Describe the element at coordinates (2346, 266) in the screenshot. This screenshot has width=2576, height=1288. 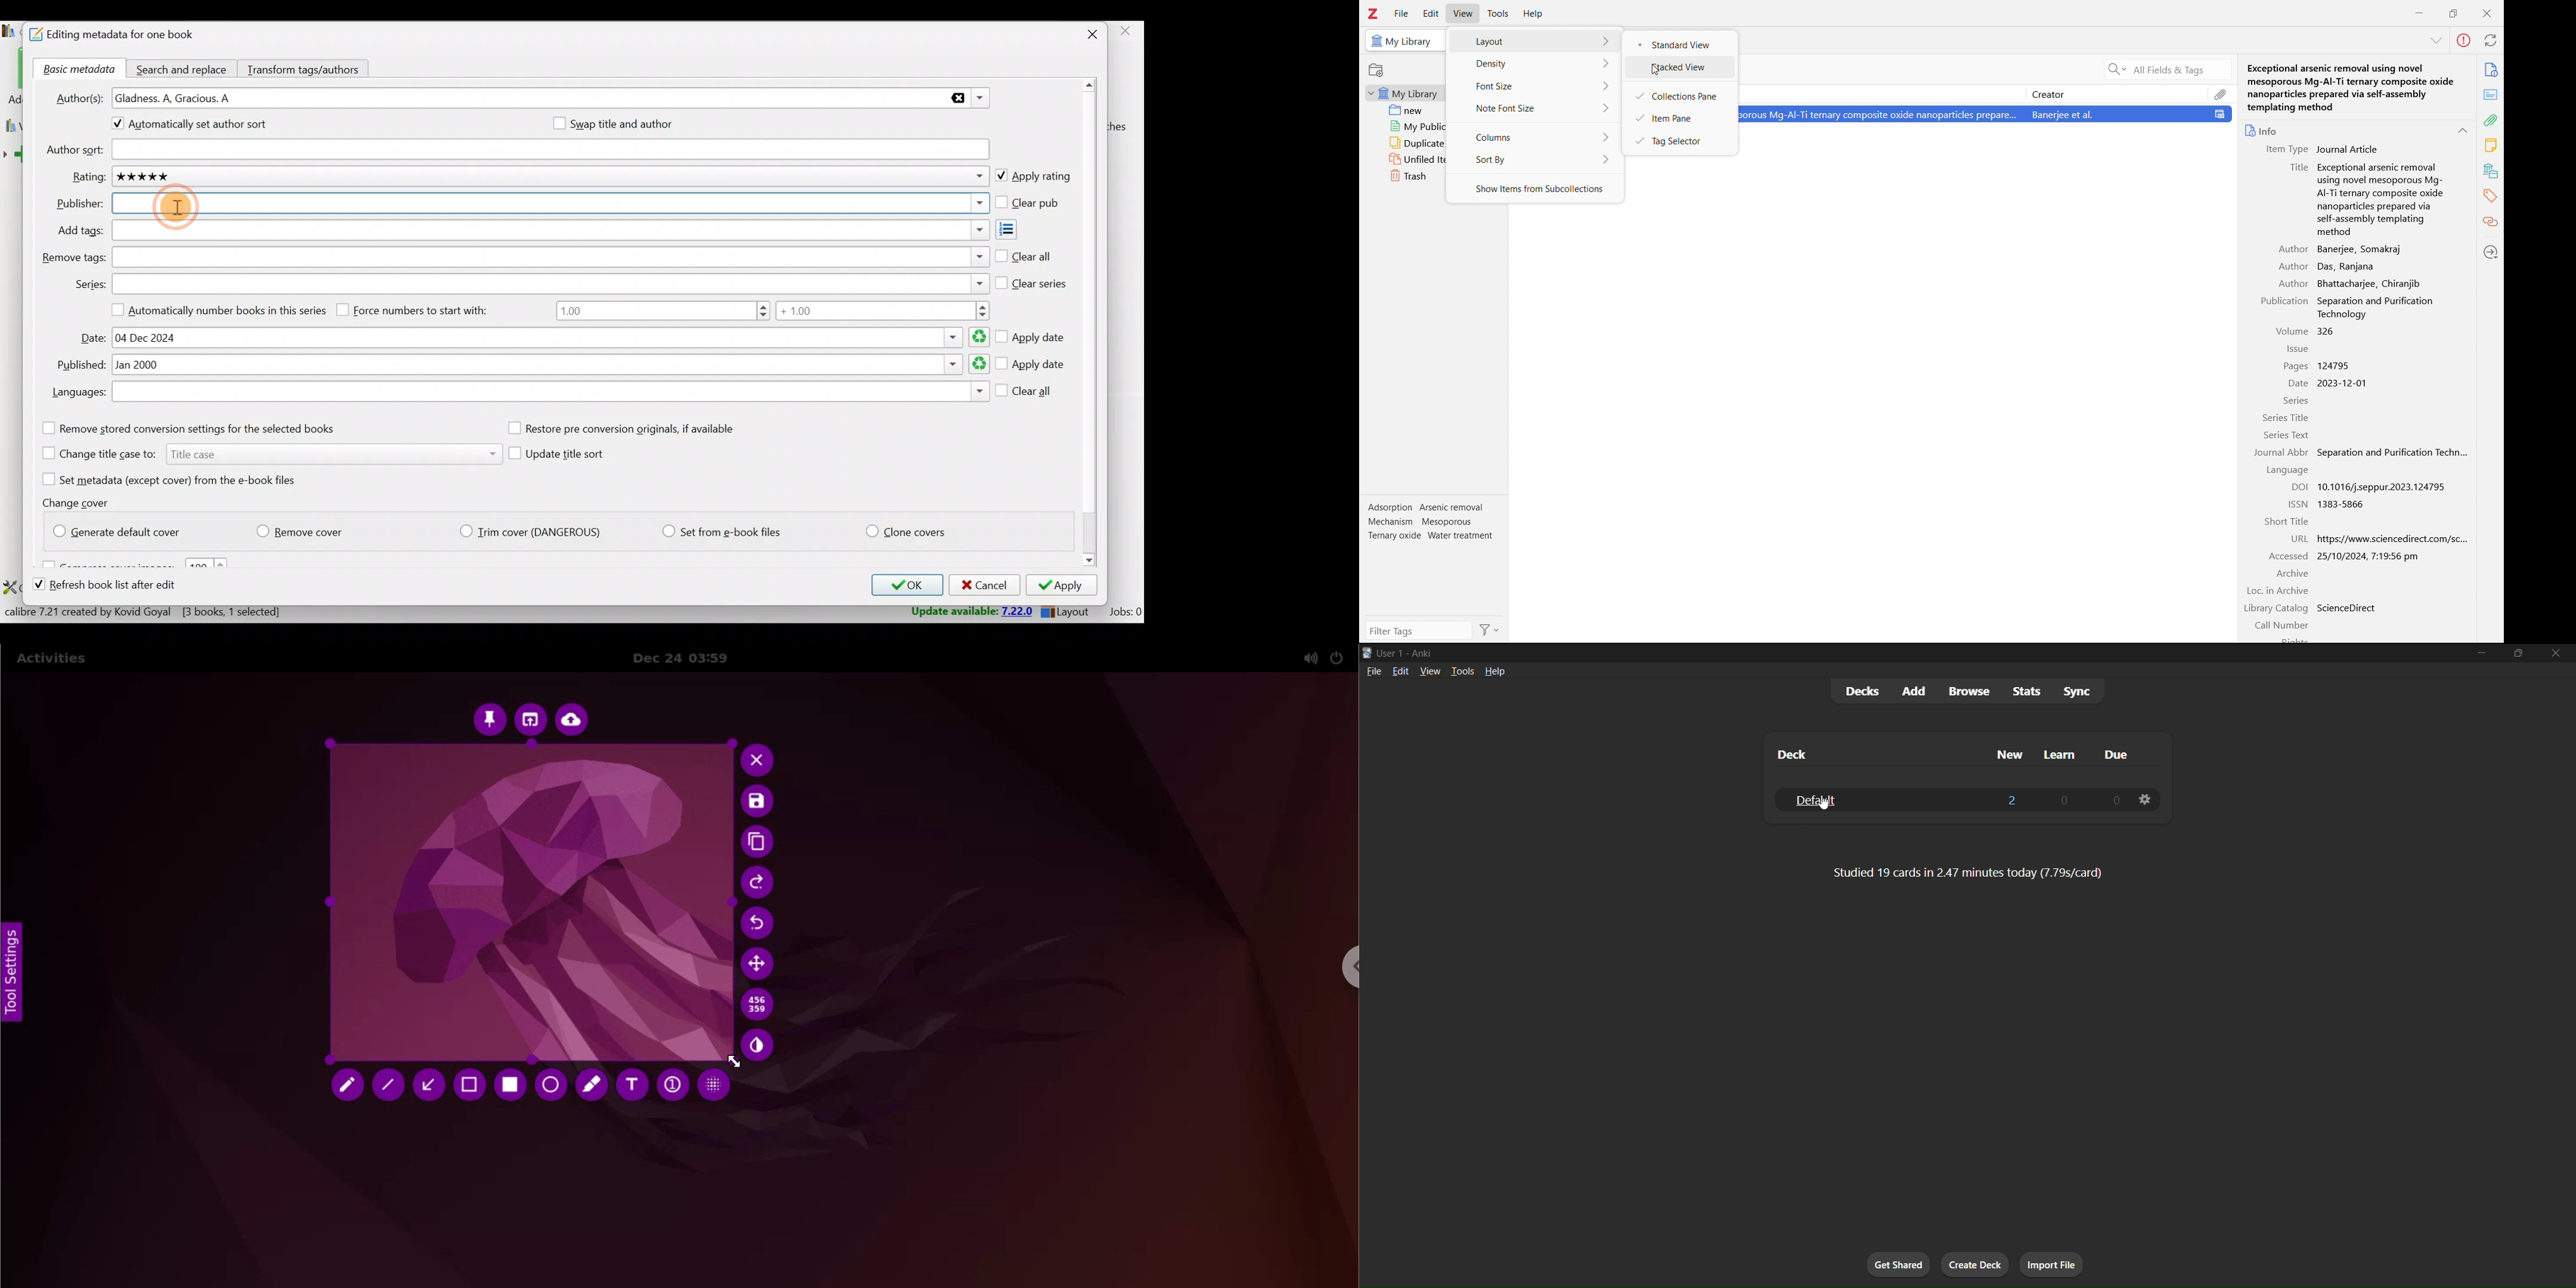
I see `Das, Ranjana` at that location.